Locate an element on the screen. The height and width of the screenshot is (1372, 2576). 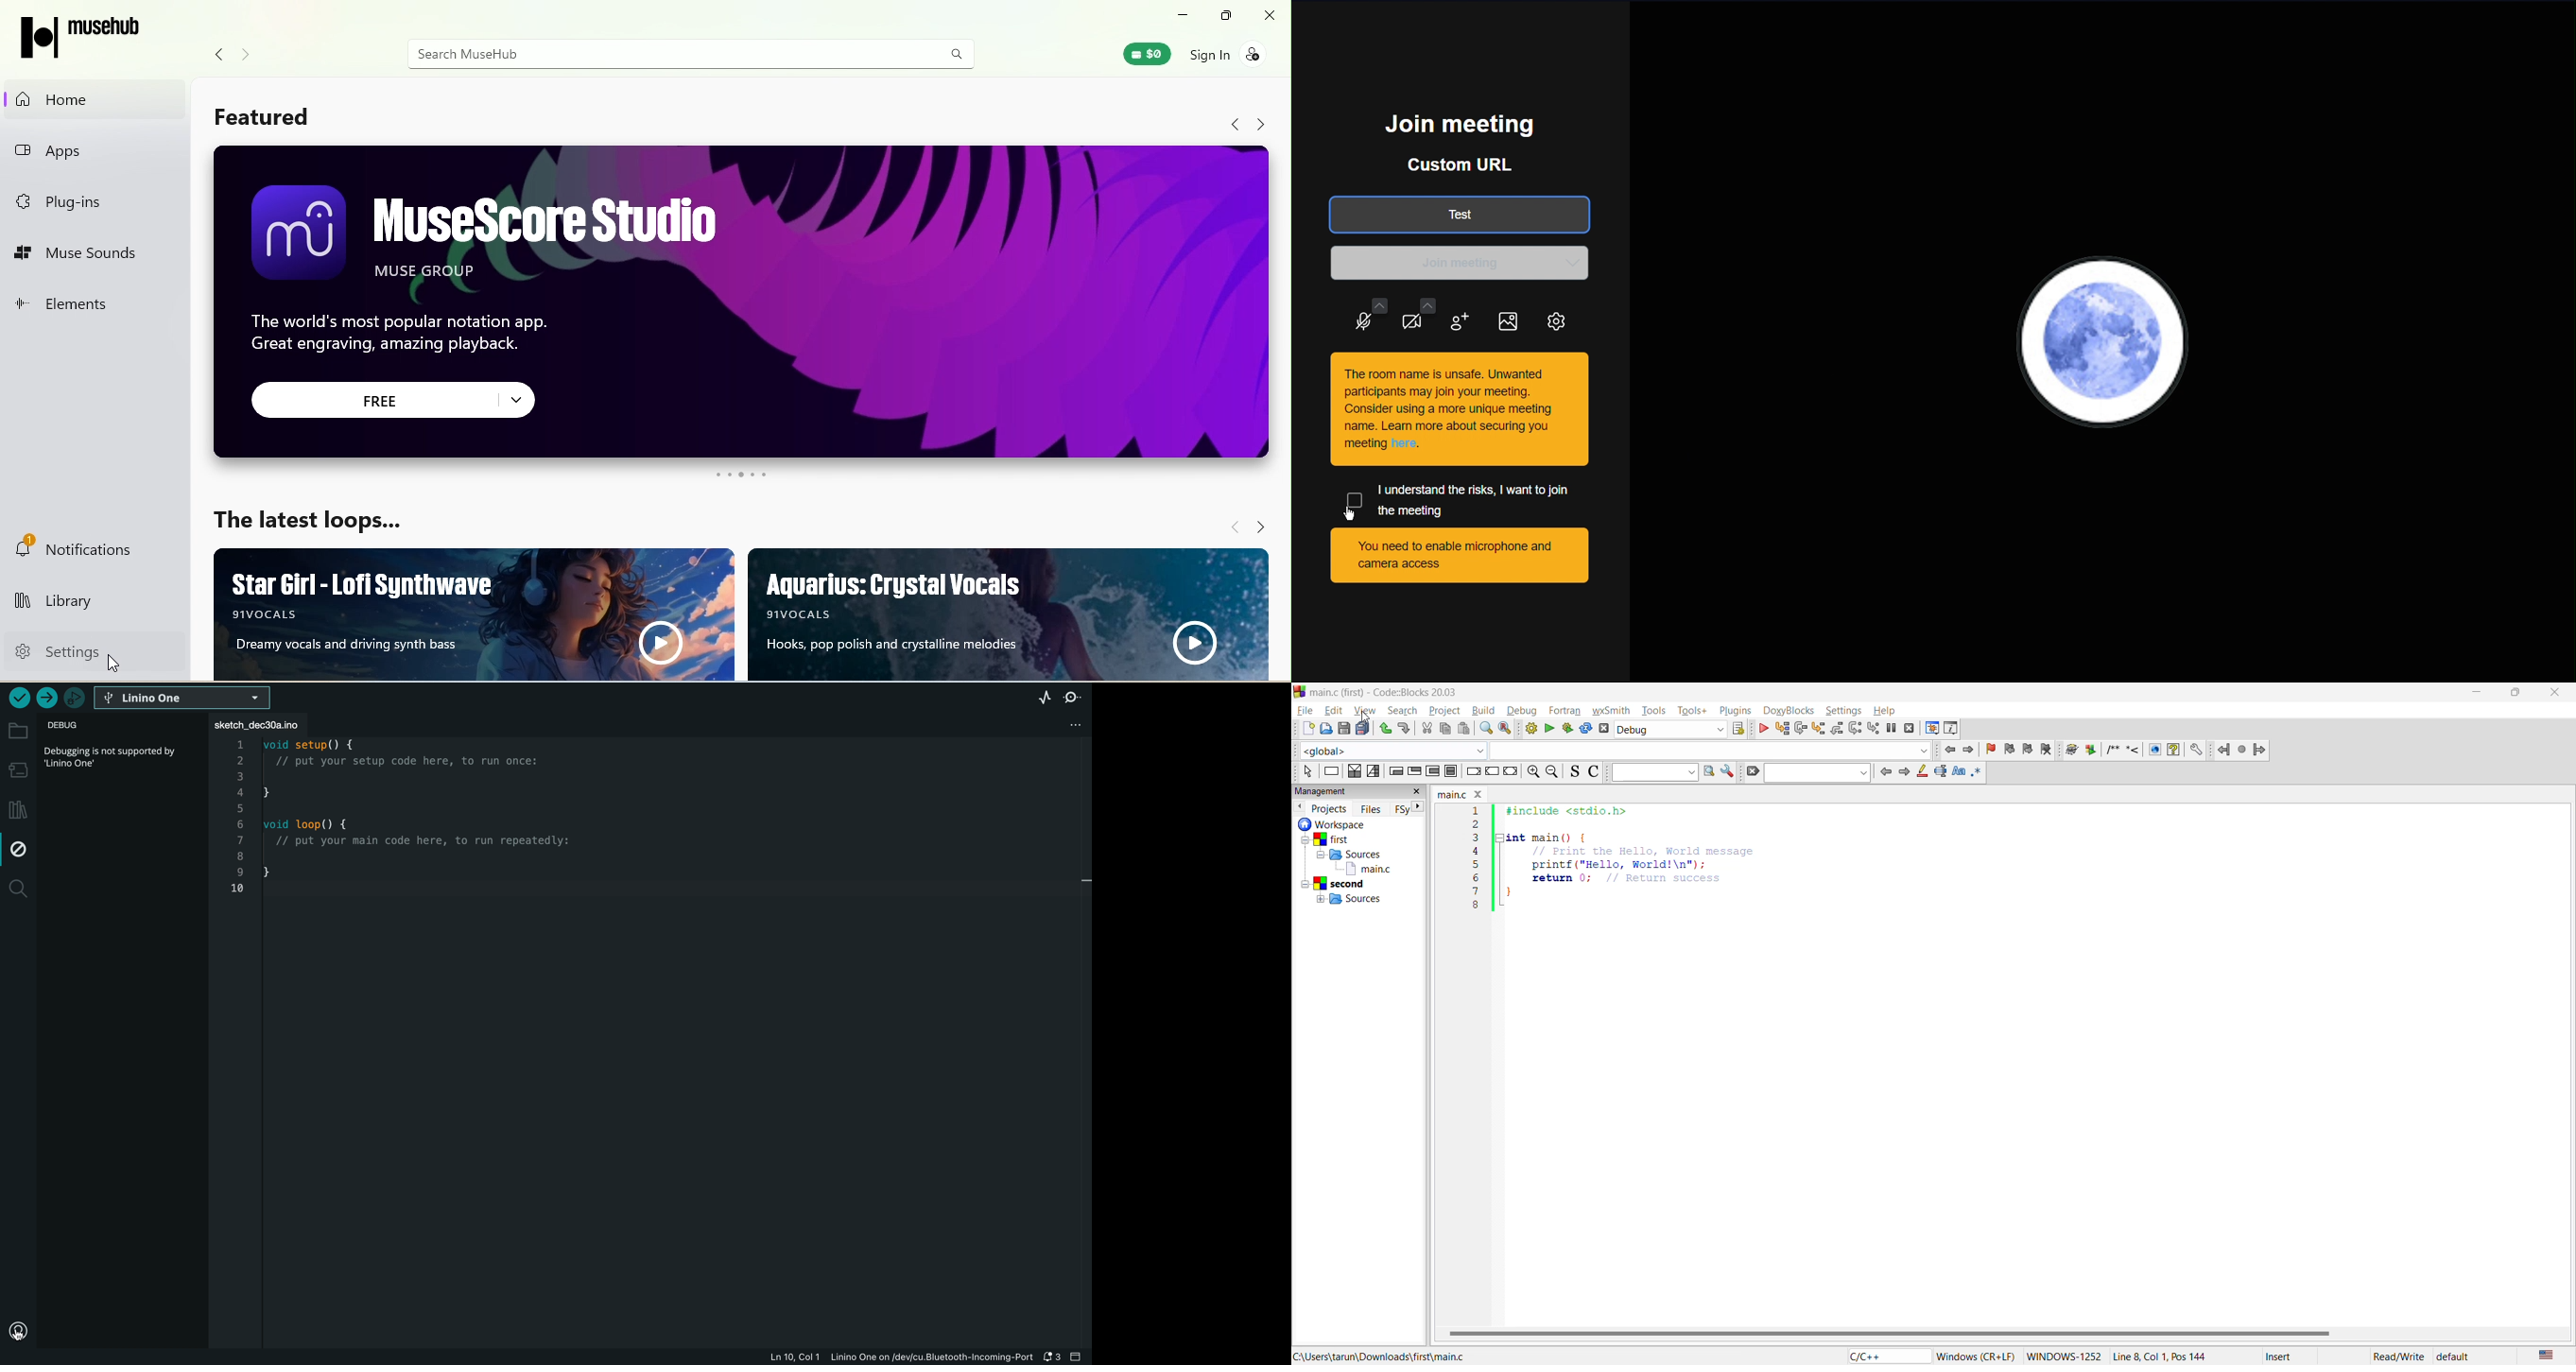
clear is located at coordinates (1753, 770).